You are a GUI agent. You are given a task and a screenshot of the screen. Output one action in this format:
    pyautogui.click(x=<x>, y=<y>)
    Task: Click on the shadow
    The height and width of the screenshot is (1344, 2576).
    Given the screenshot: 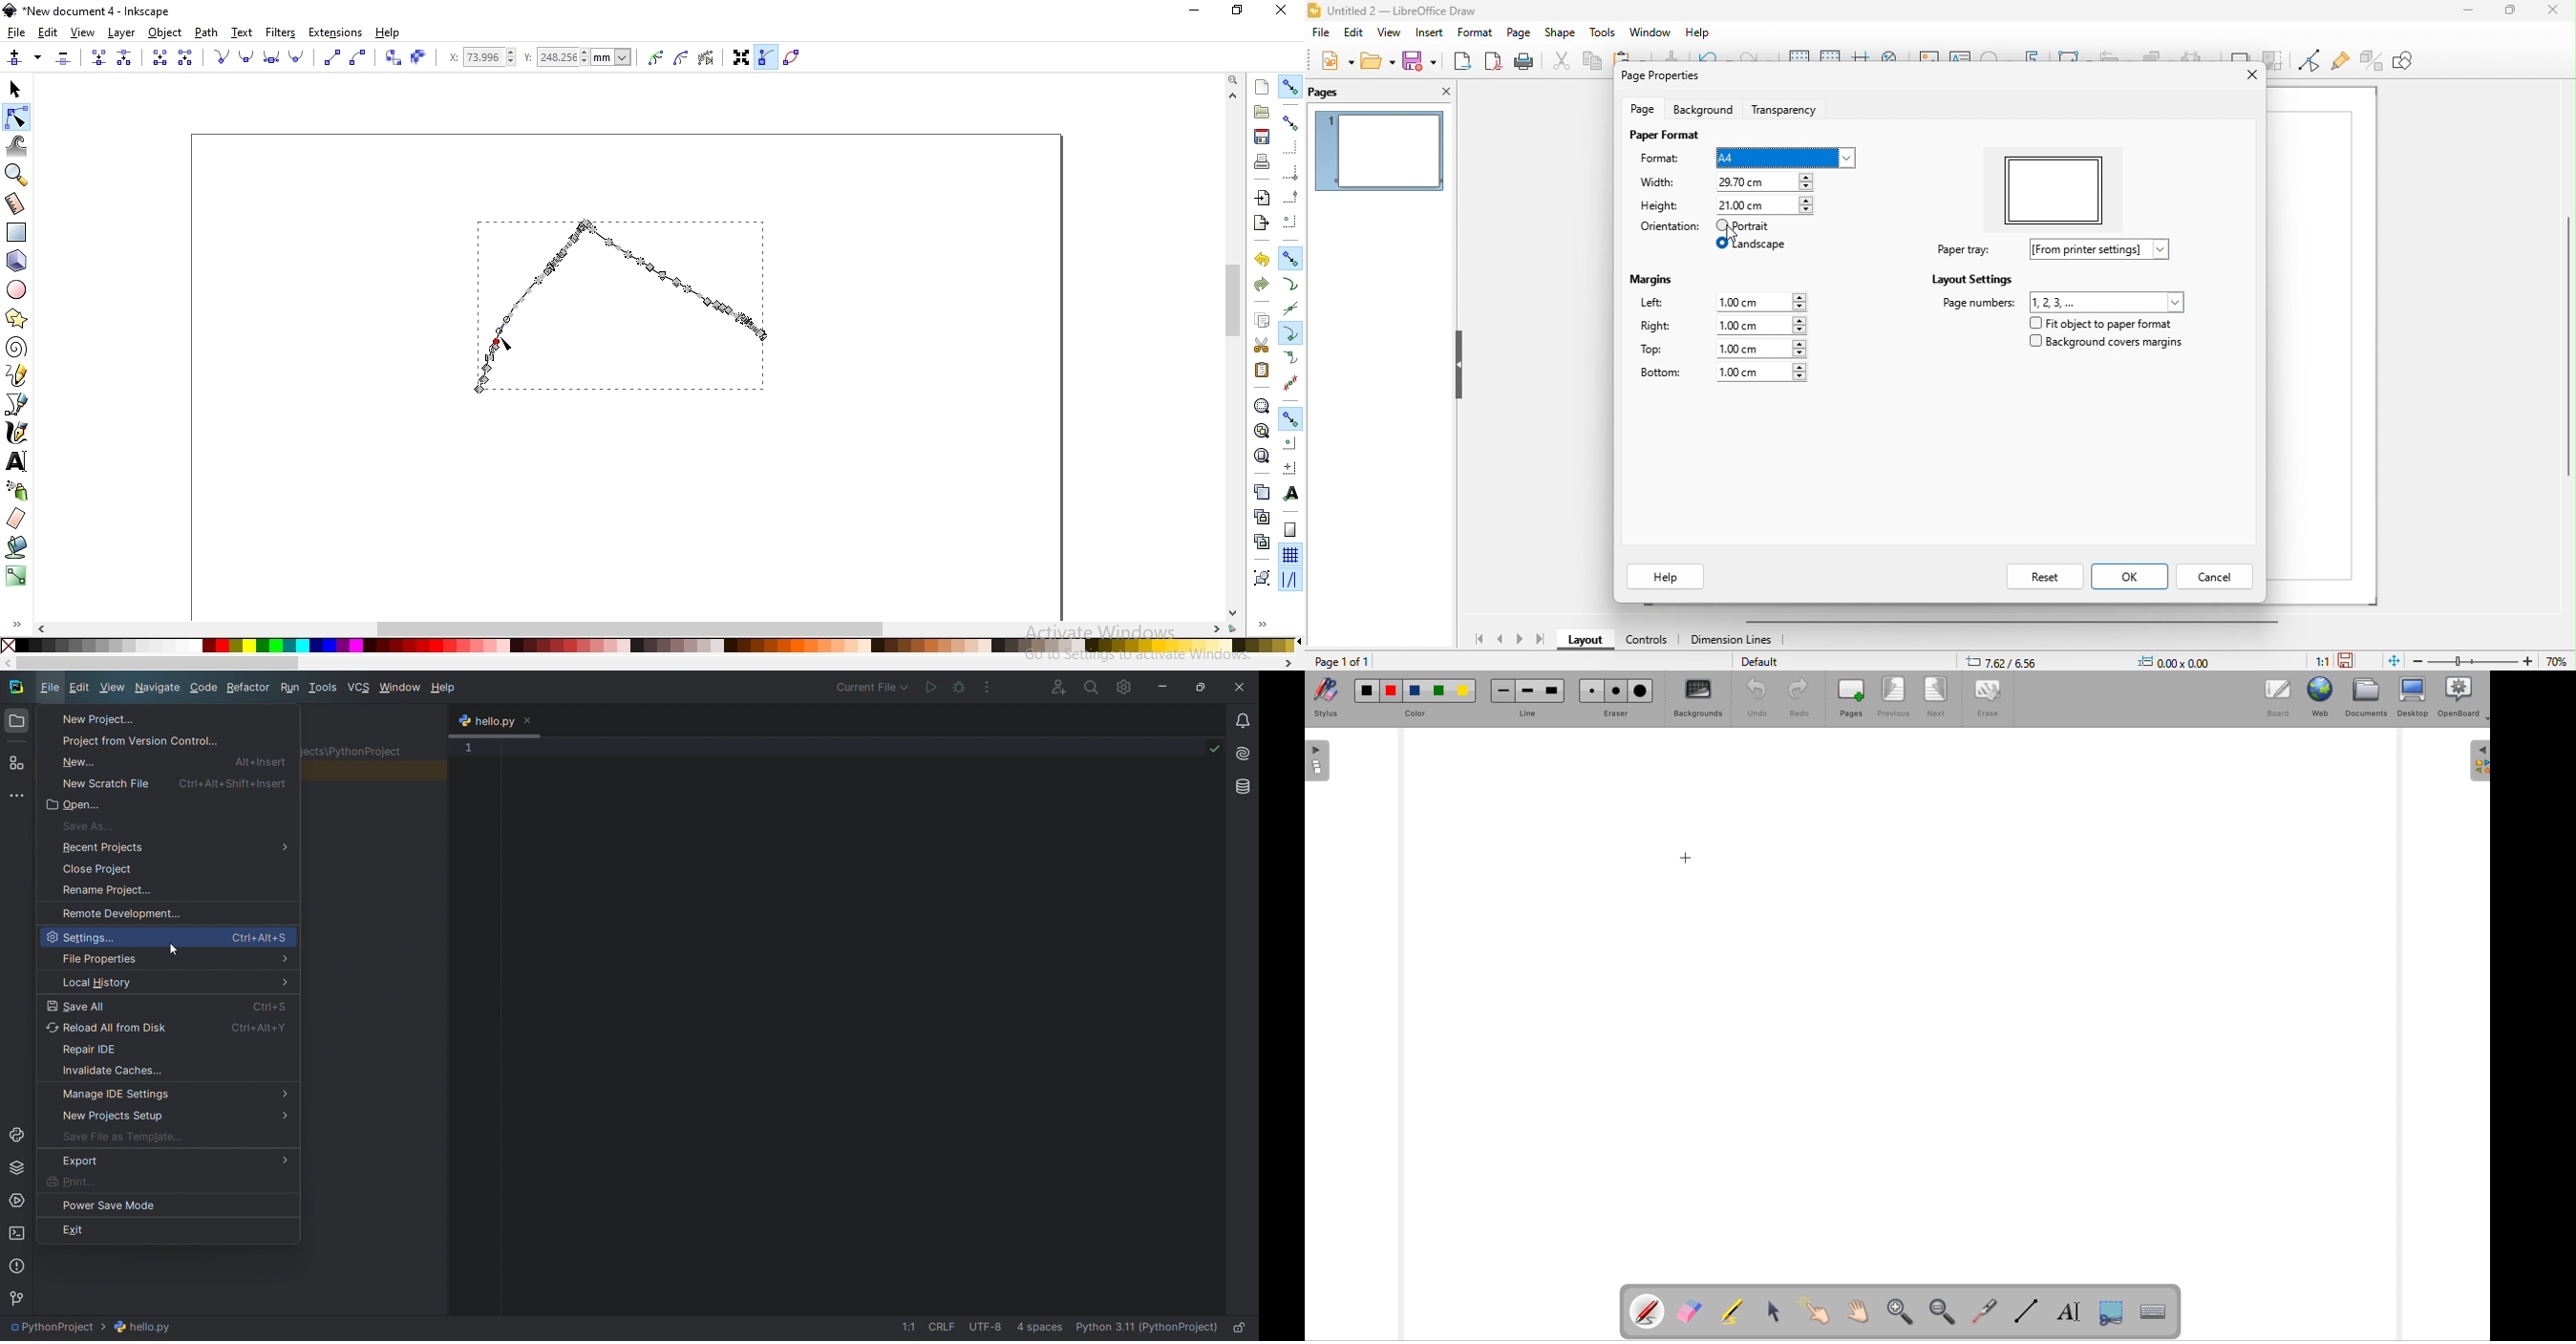 What is the action you would take?
    pyautogui.click(x=2241, y=57)
    